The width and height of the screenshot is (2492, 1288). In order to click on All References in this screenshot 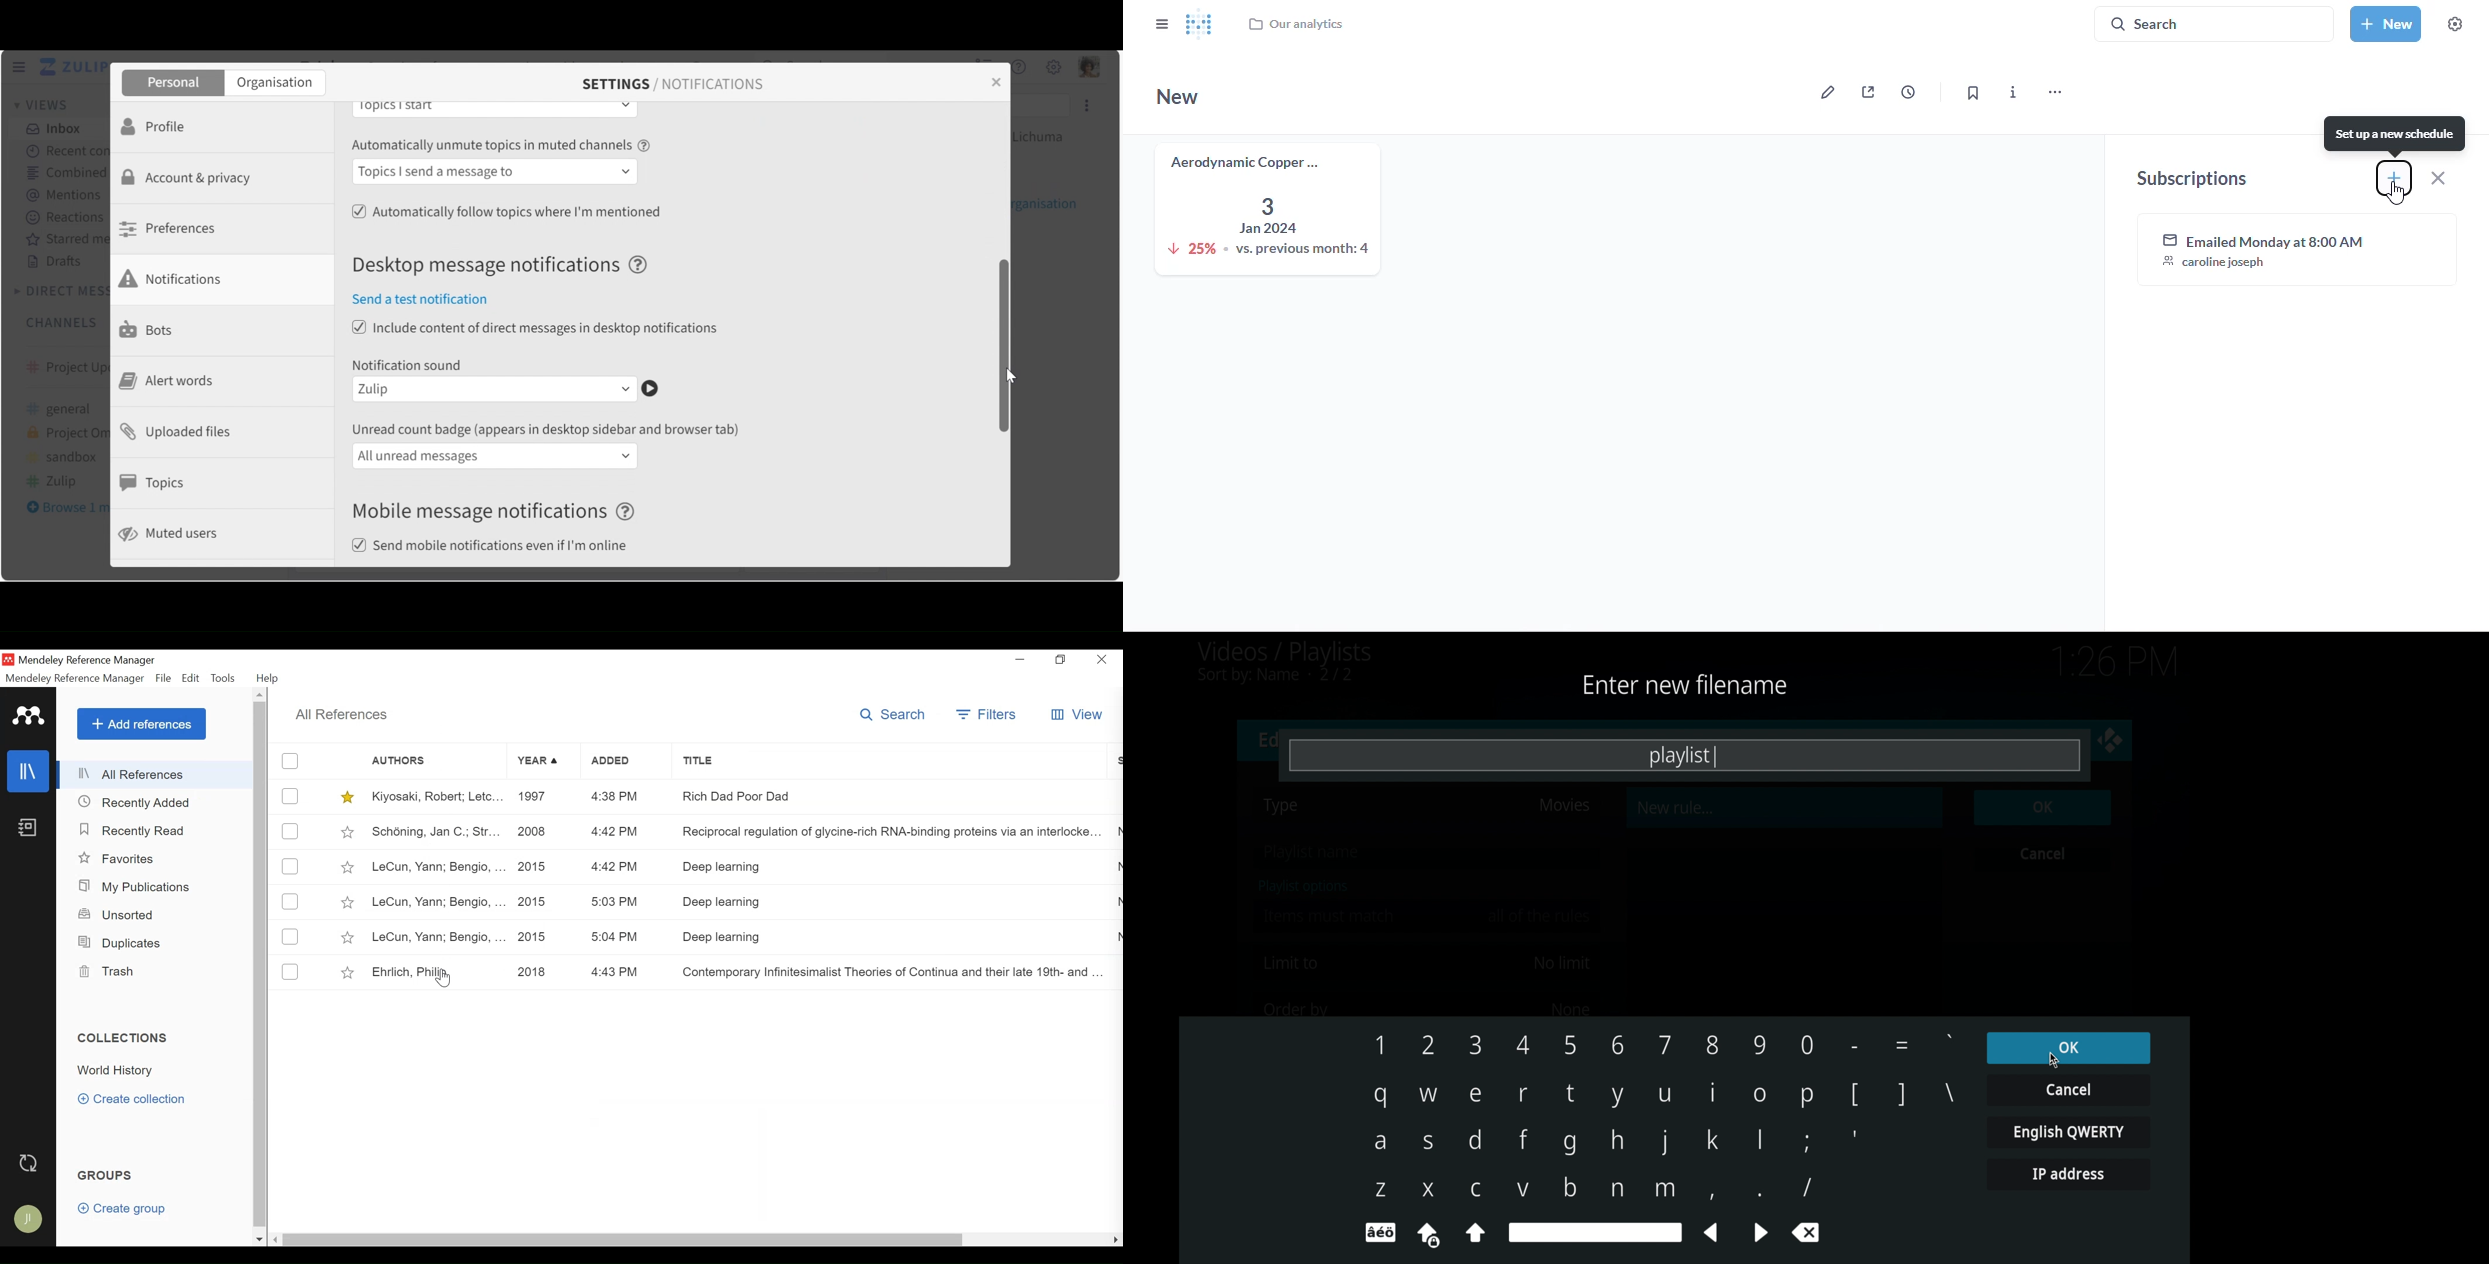, I will do `click(157, 775)`.